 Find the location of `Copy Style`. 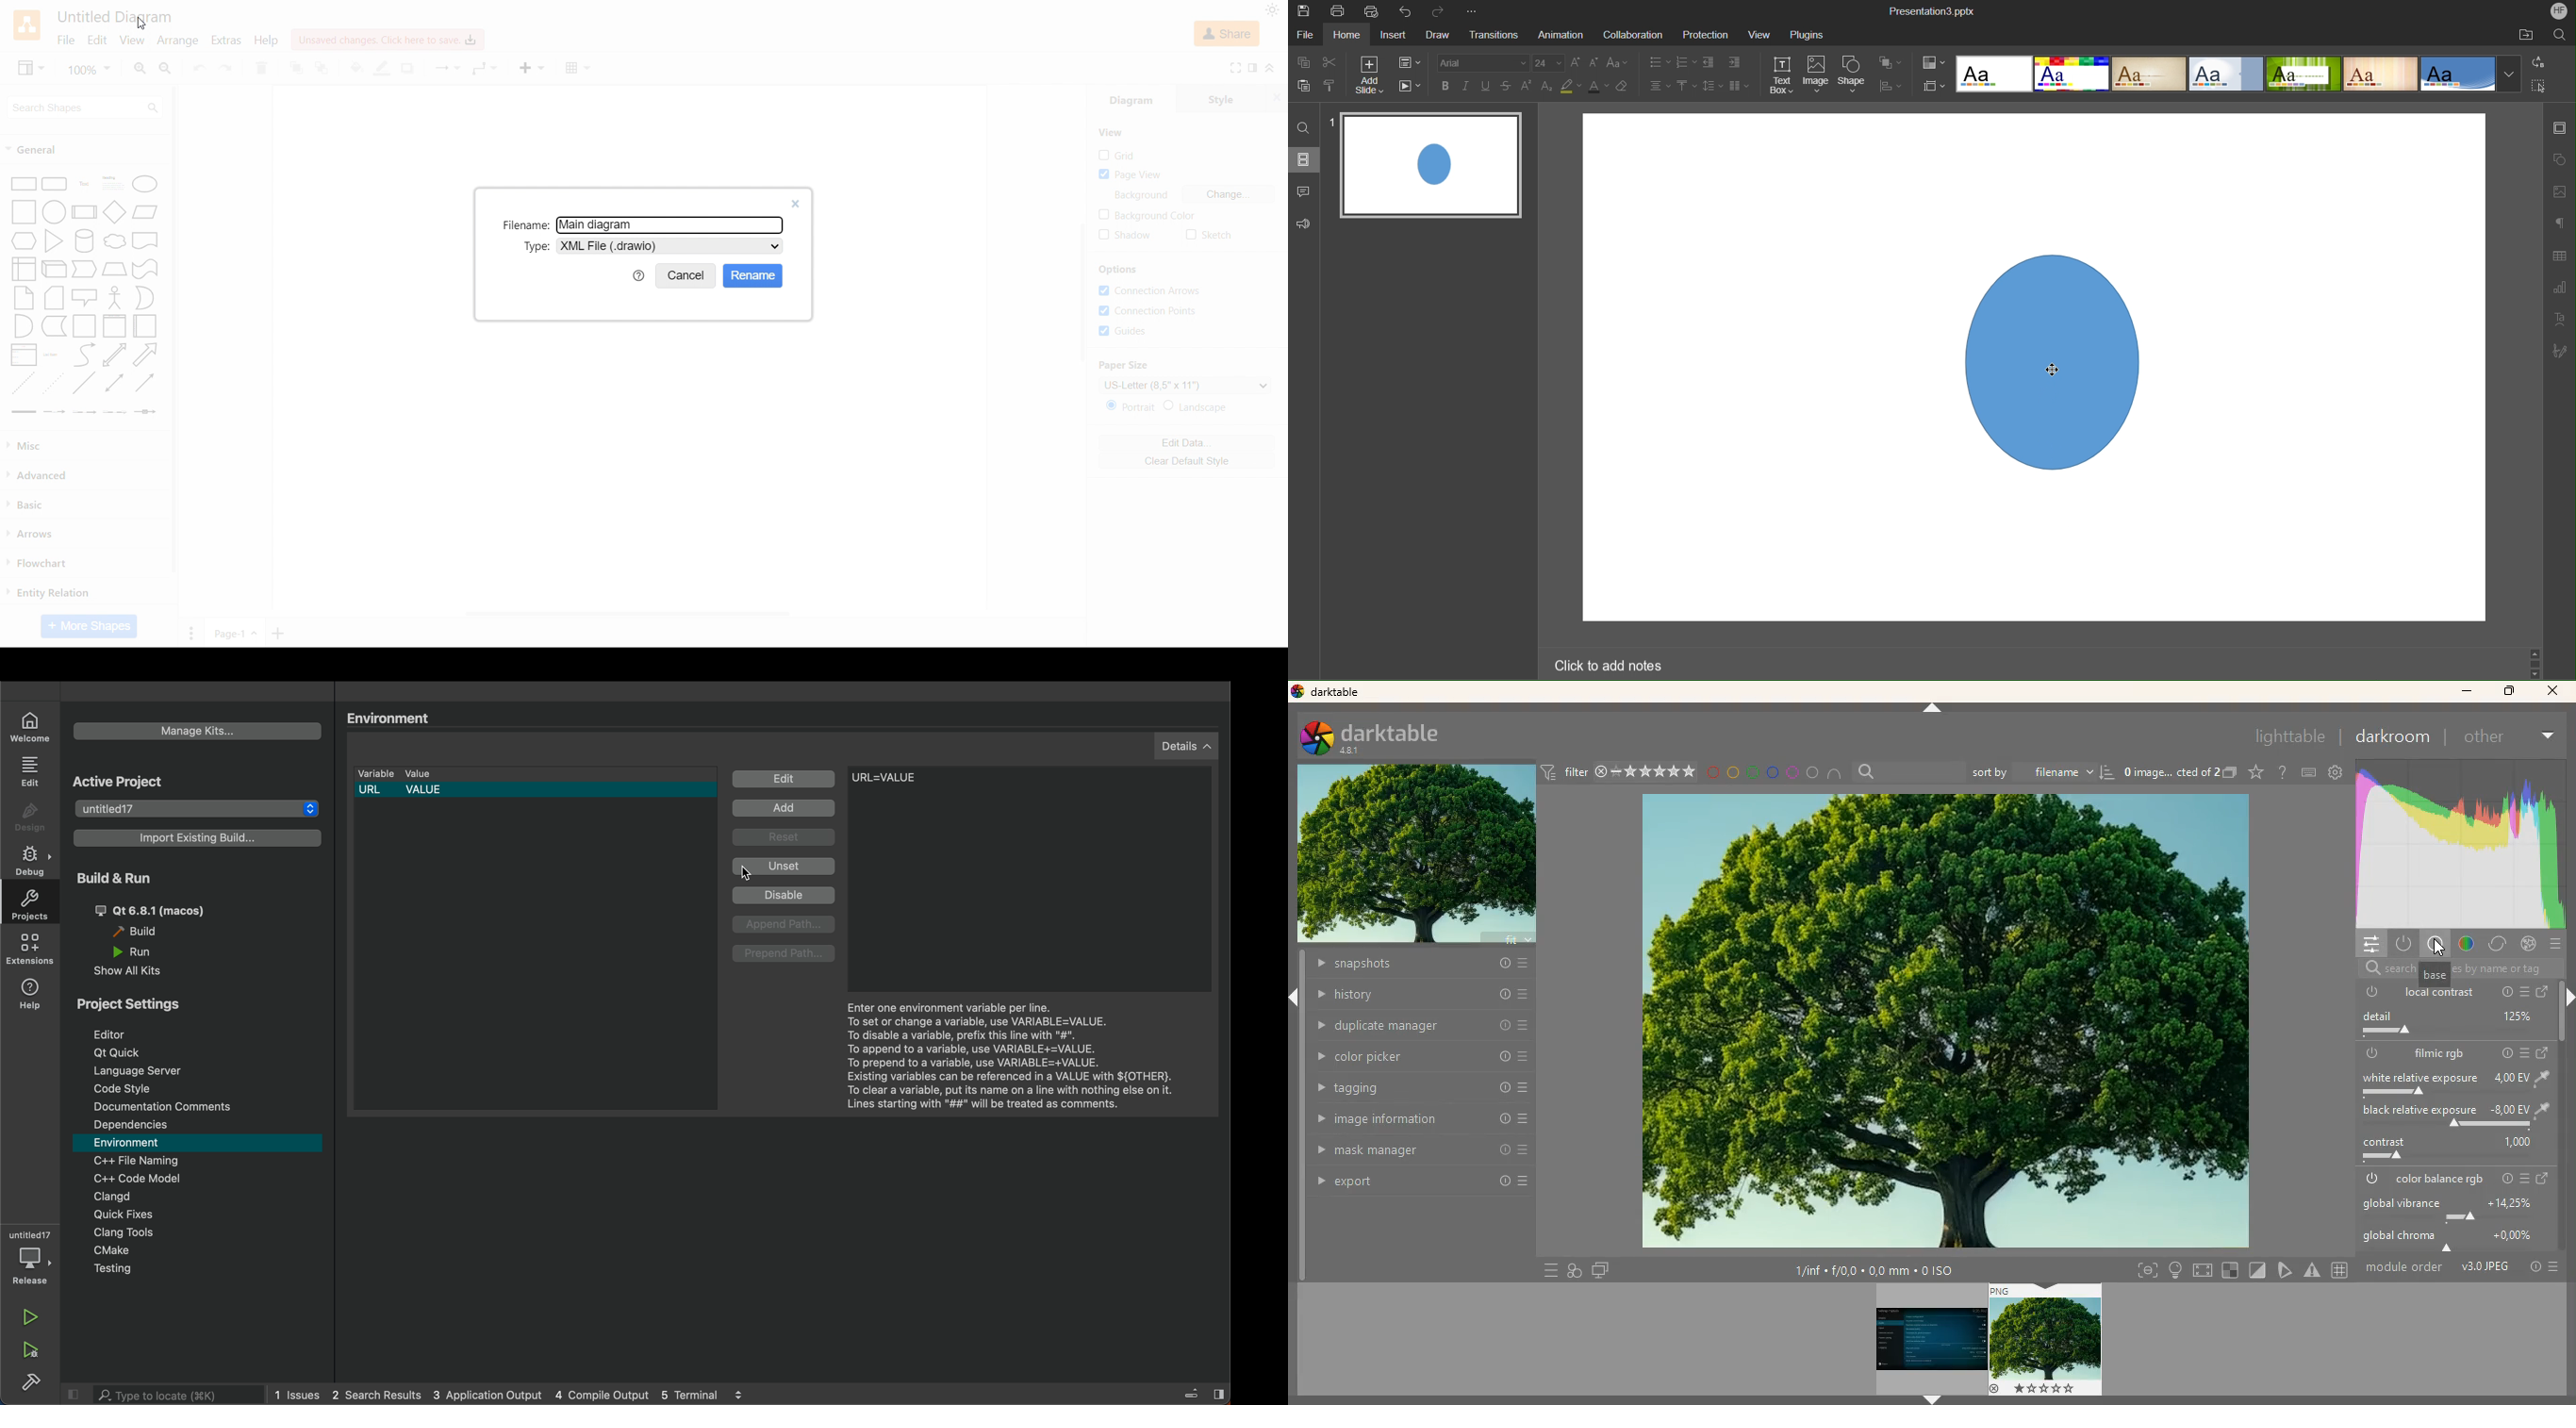

Copy Style is located at coordinates (1330, 86).